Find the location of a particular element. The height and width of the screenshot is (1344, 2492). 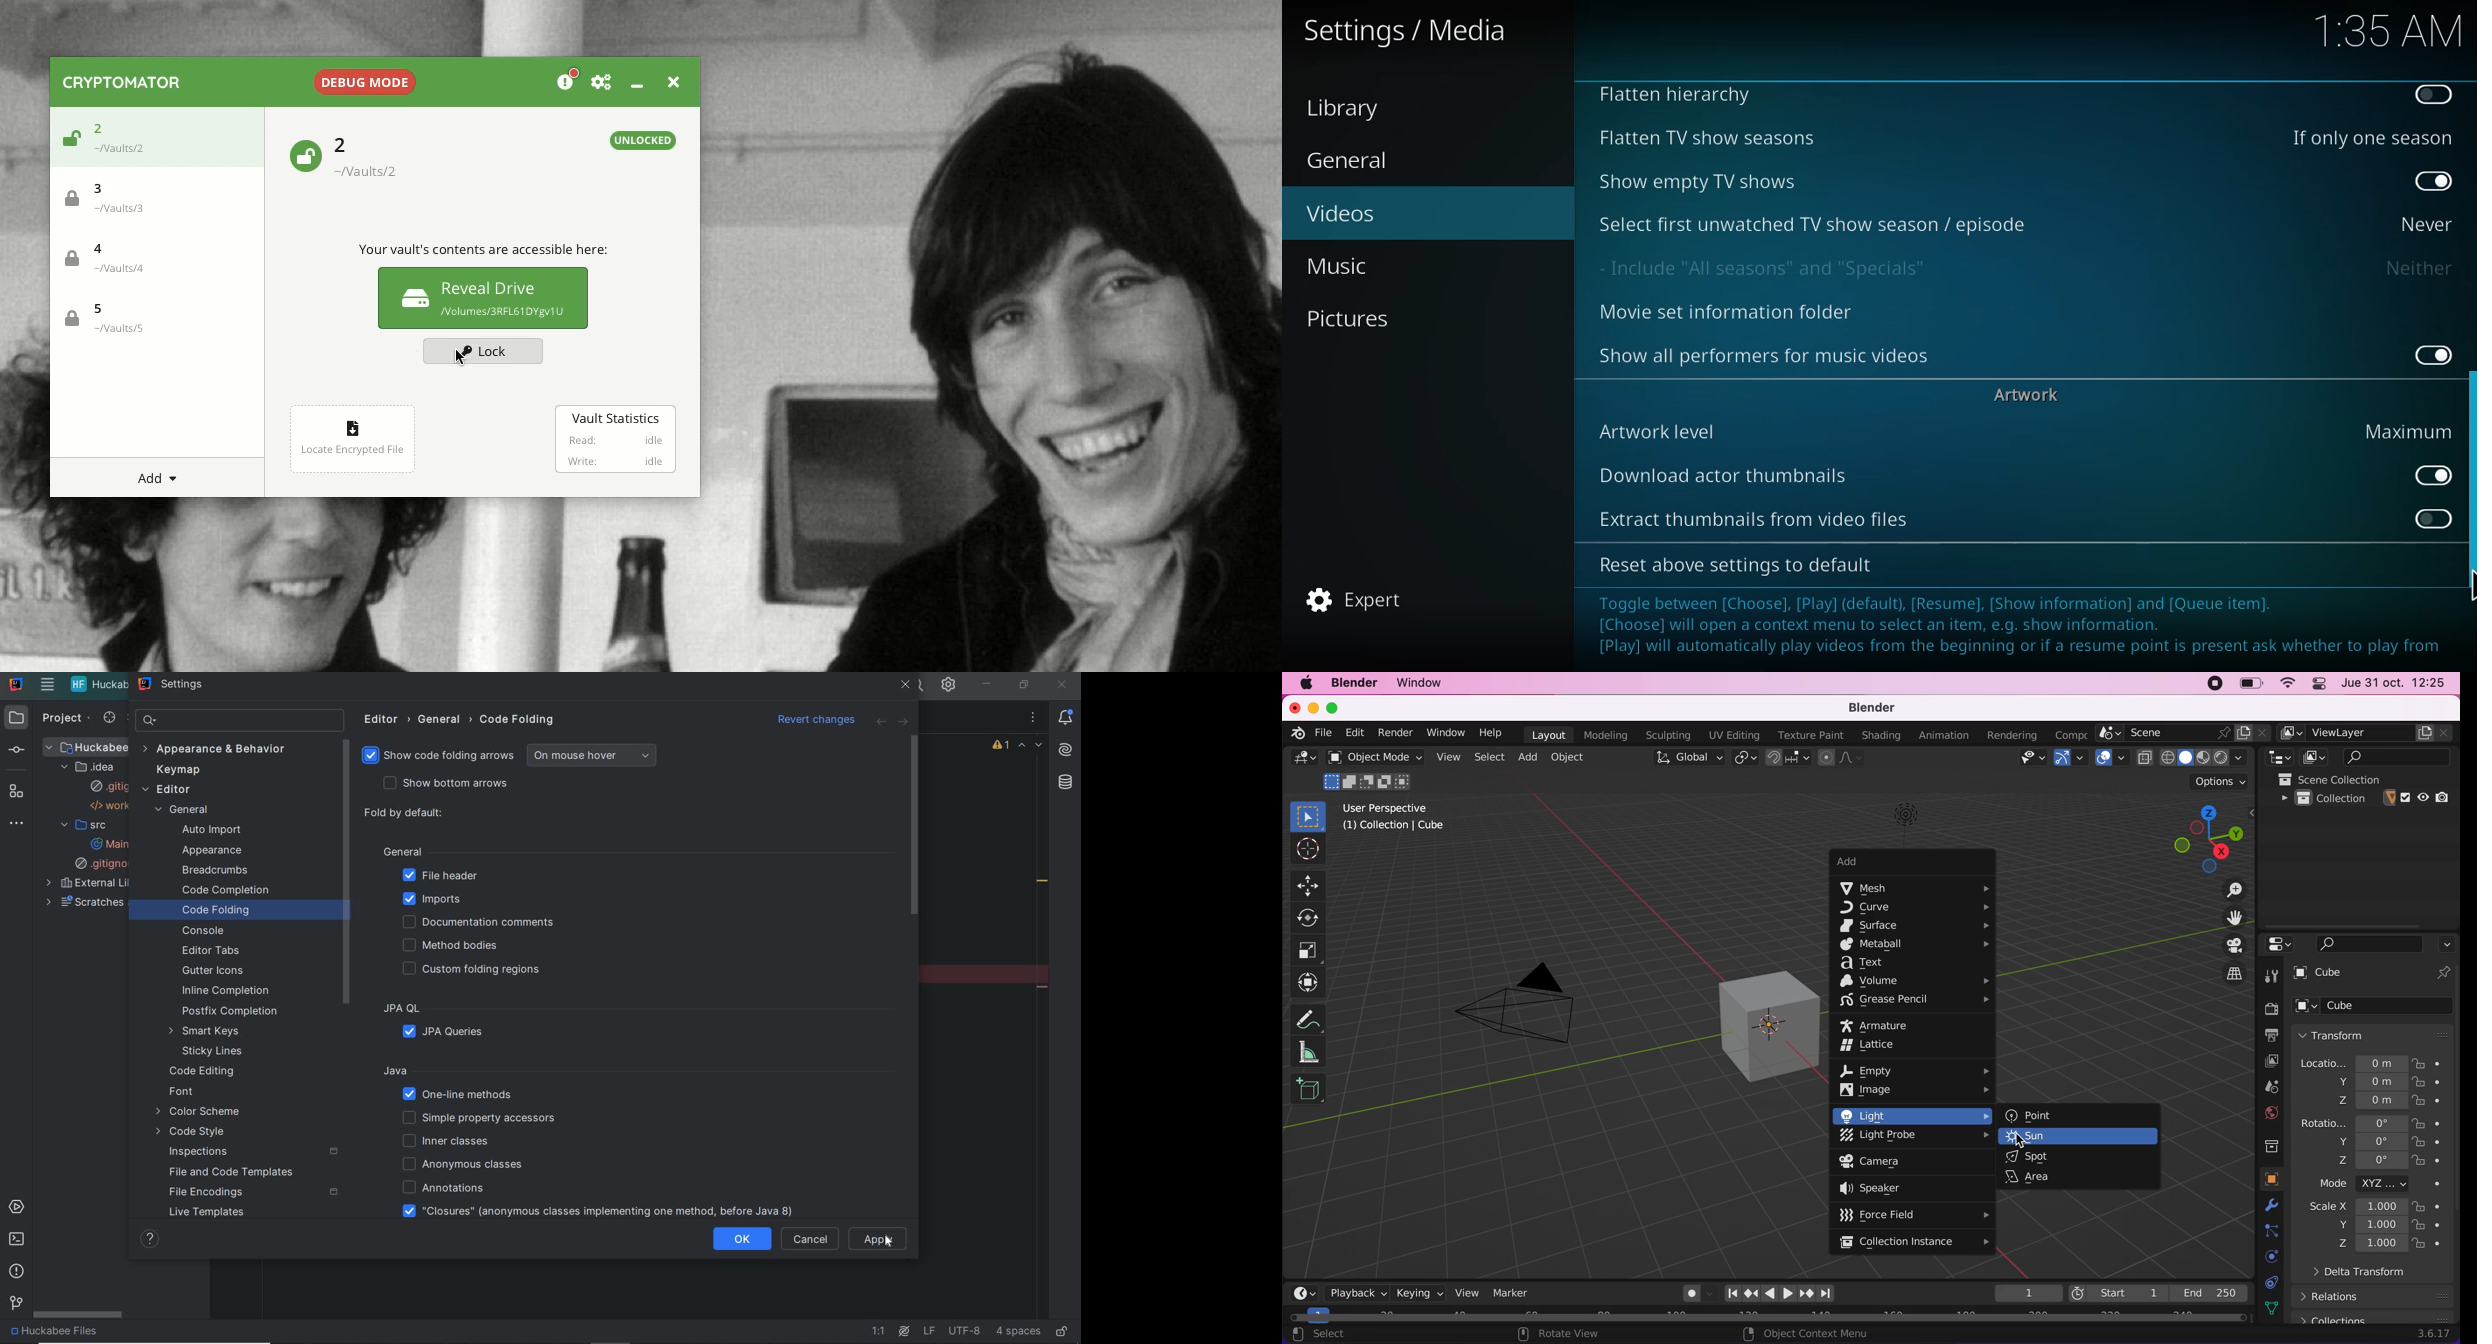

CANCEL is located at coordinates (812, 1239).